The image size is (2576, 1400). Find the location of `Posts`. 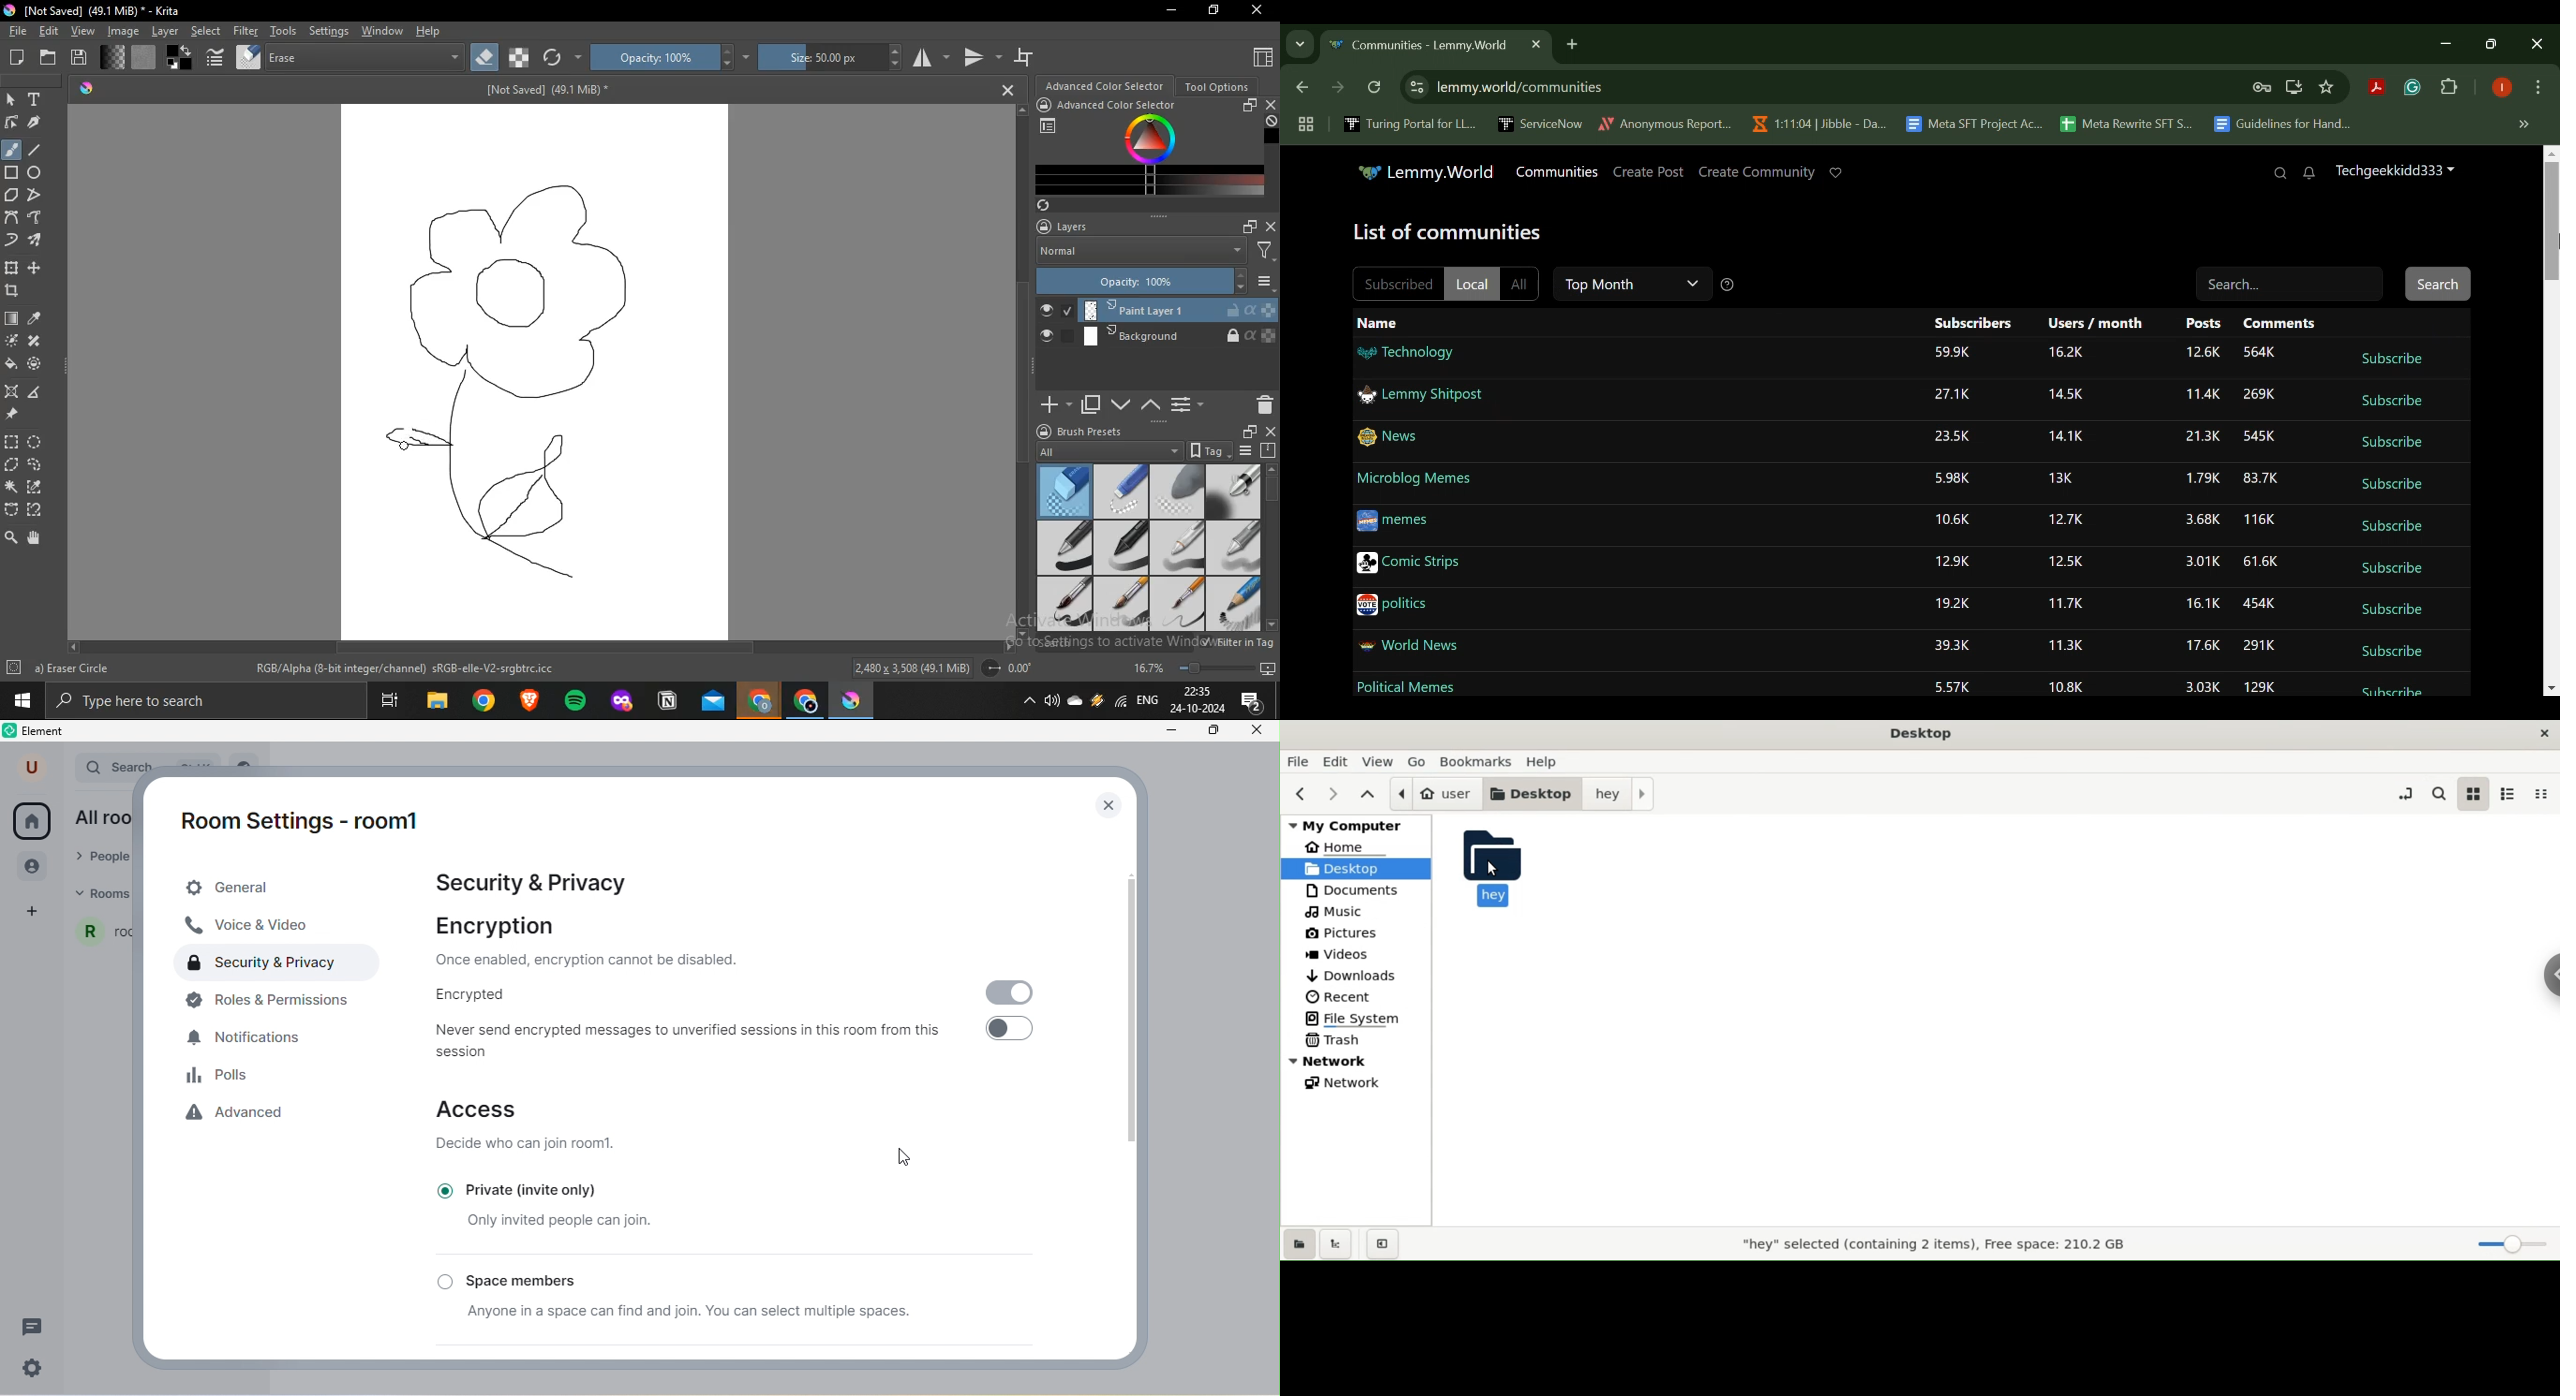

Posts is located at coordinates (2202, 323).